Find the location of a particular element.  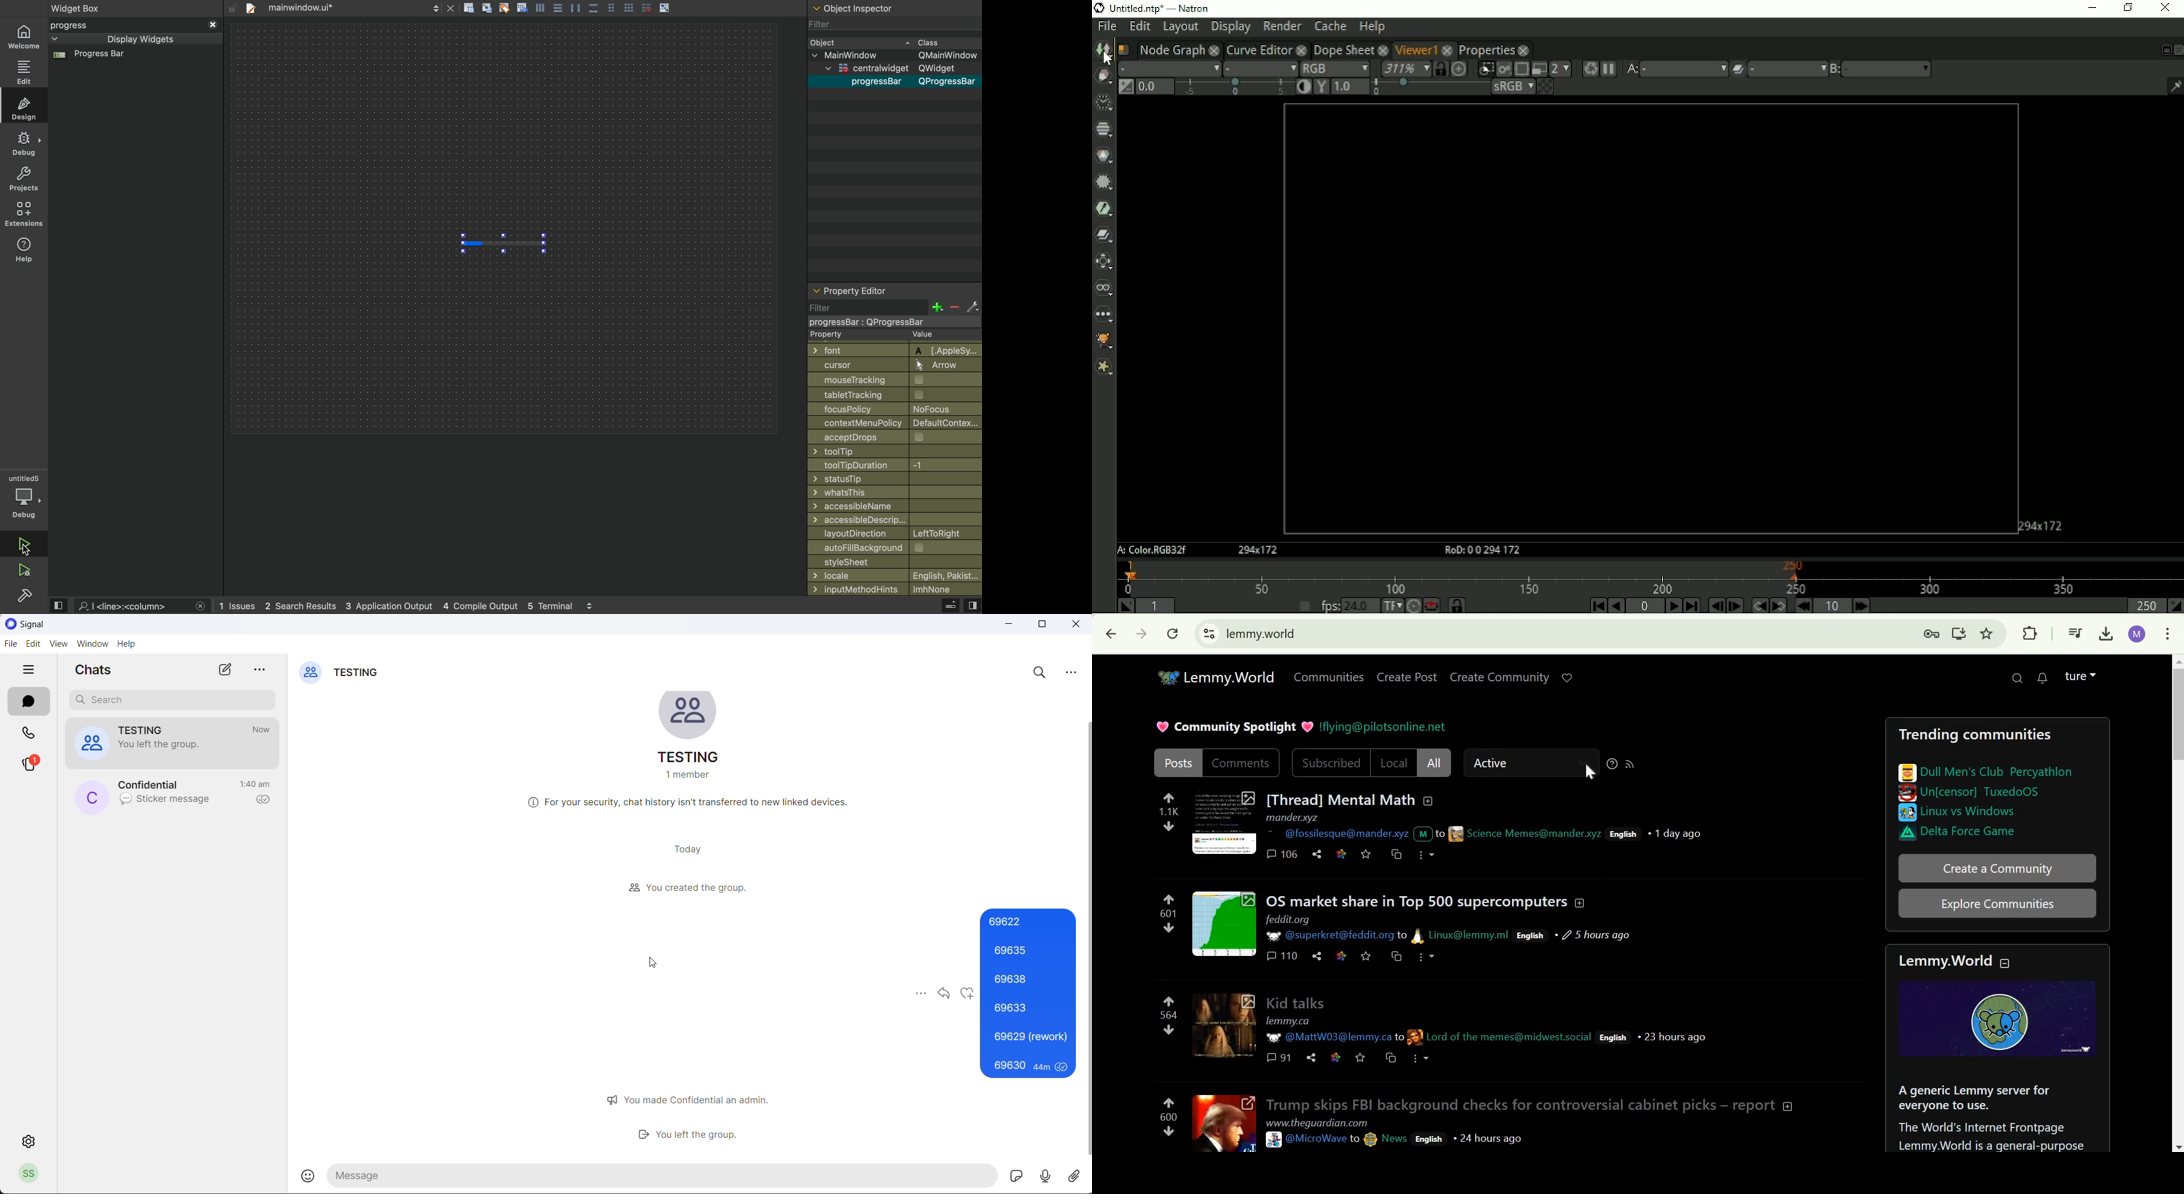

leaving group message is located at coordinates (163, 744).